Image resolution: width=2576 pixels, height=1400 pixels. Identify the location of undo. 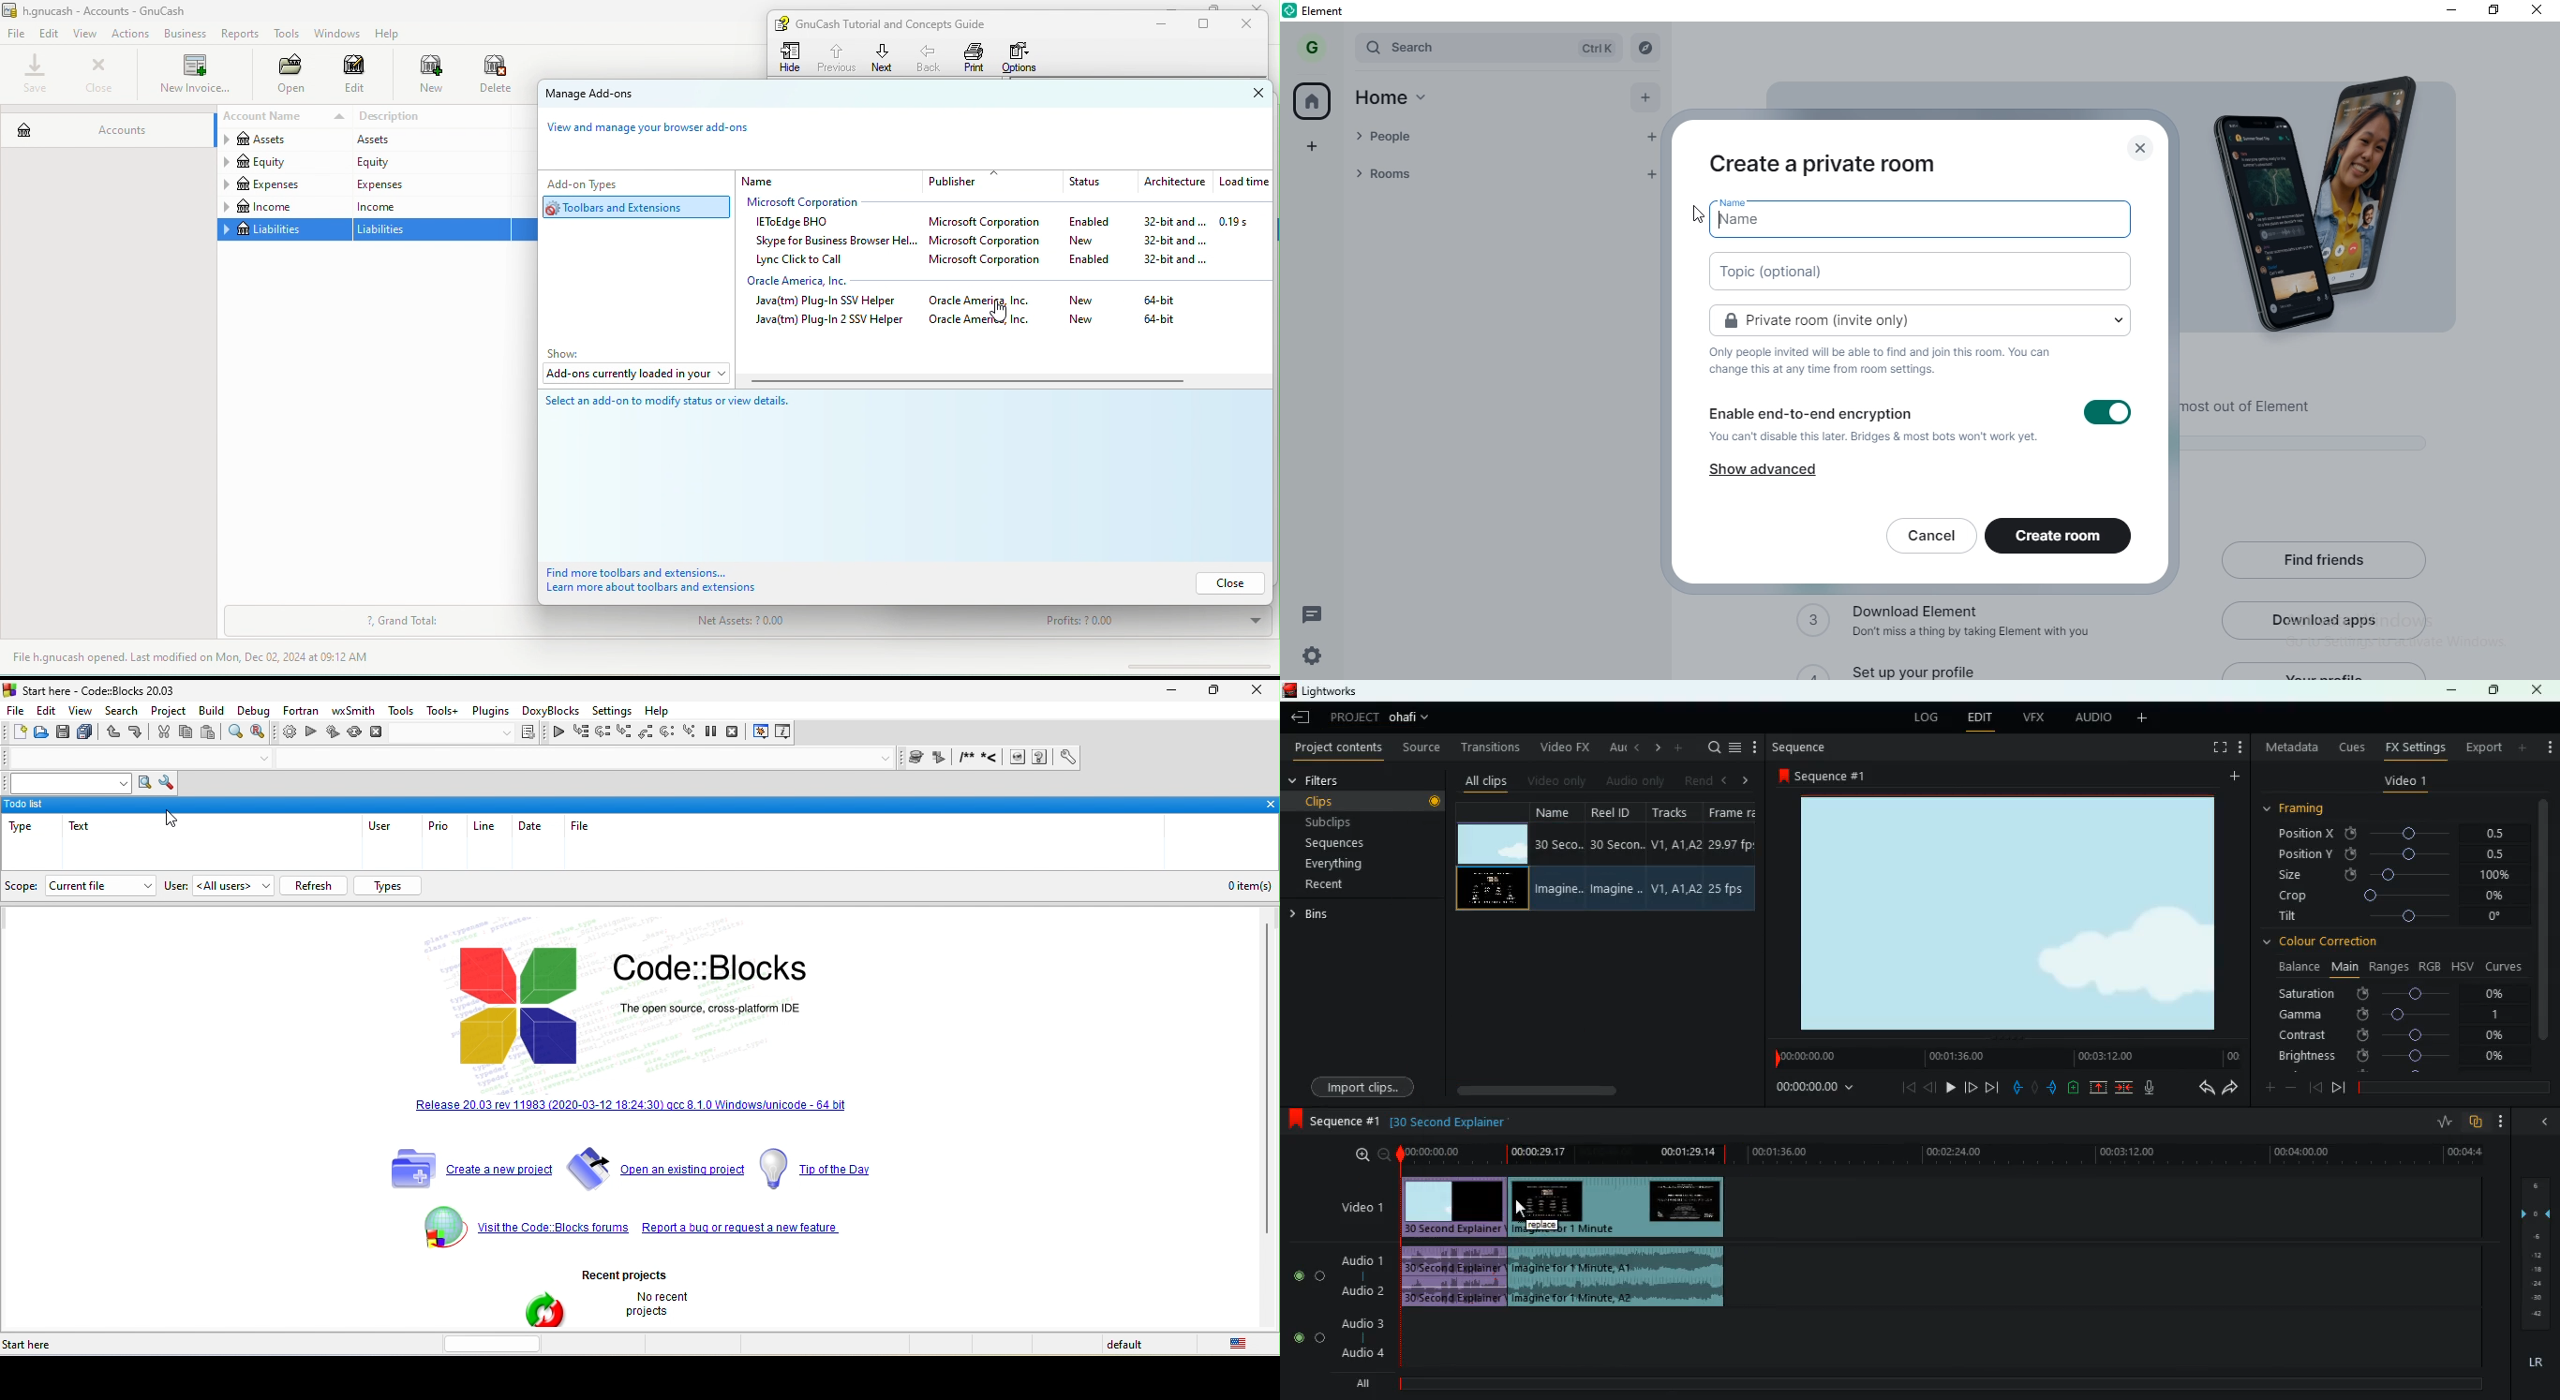
(112, 734).